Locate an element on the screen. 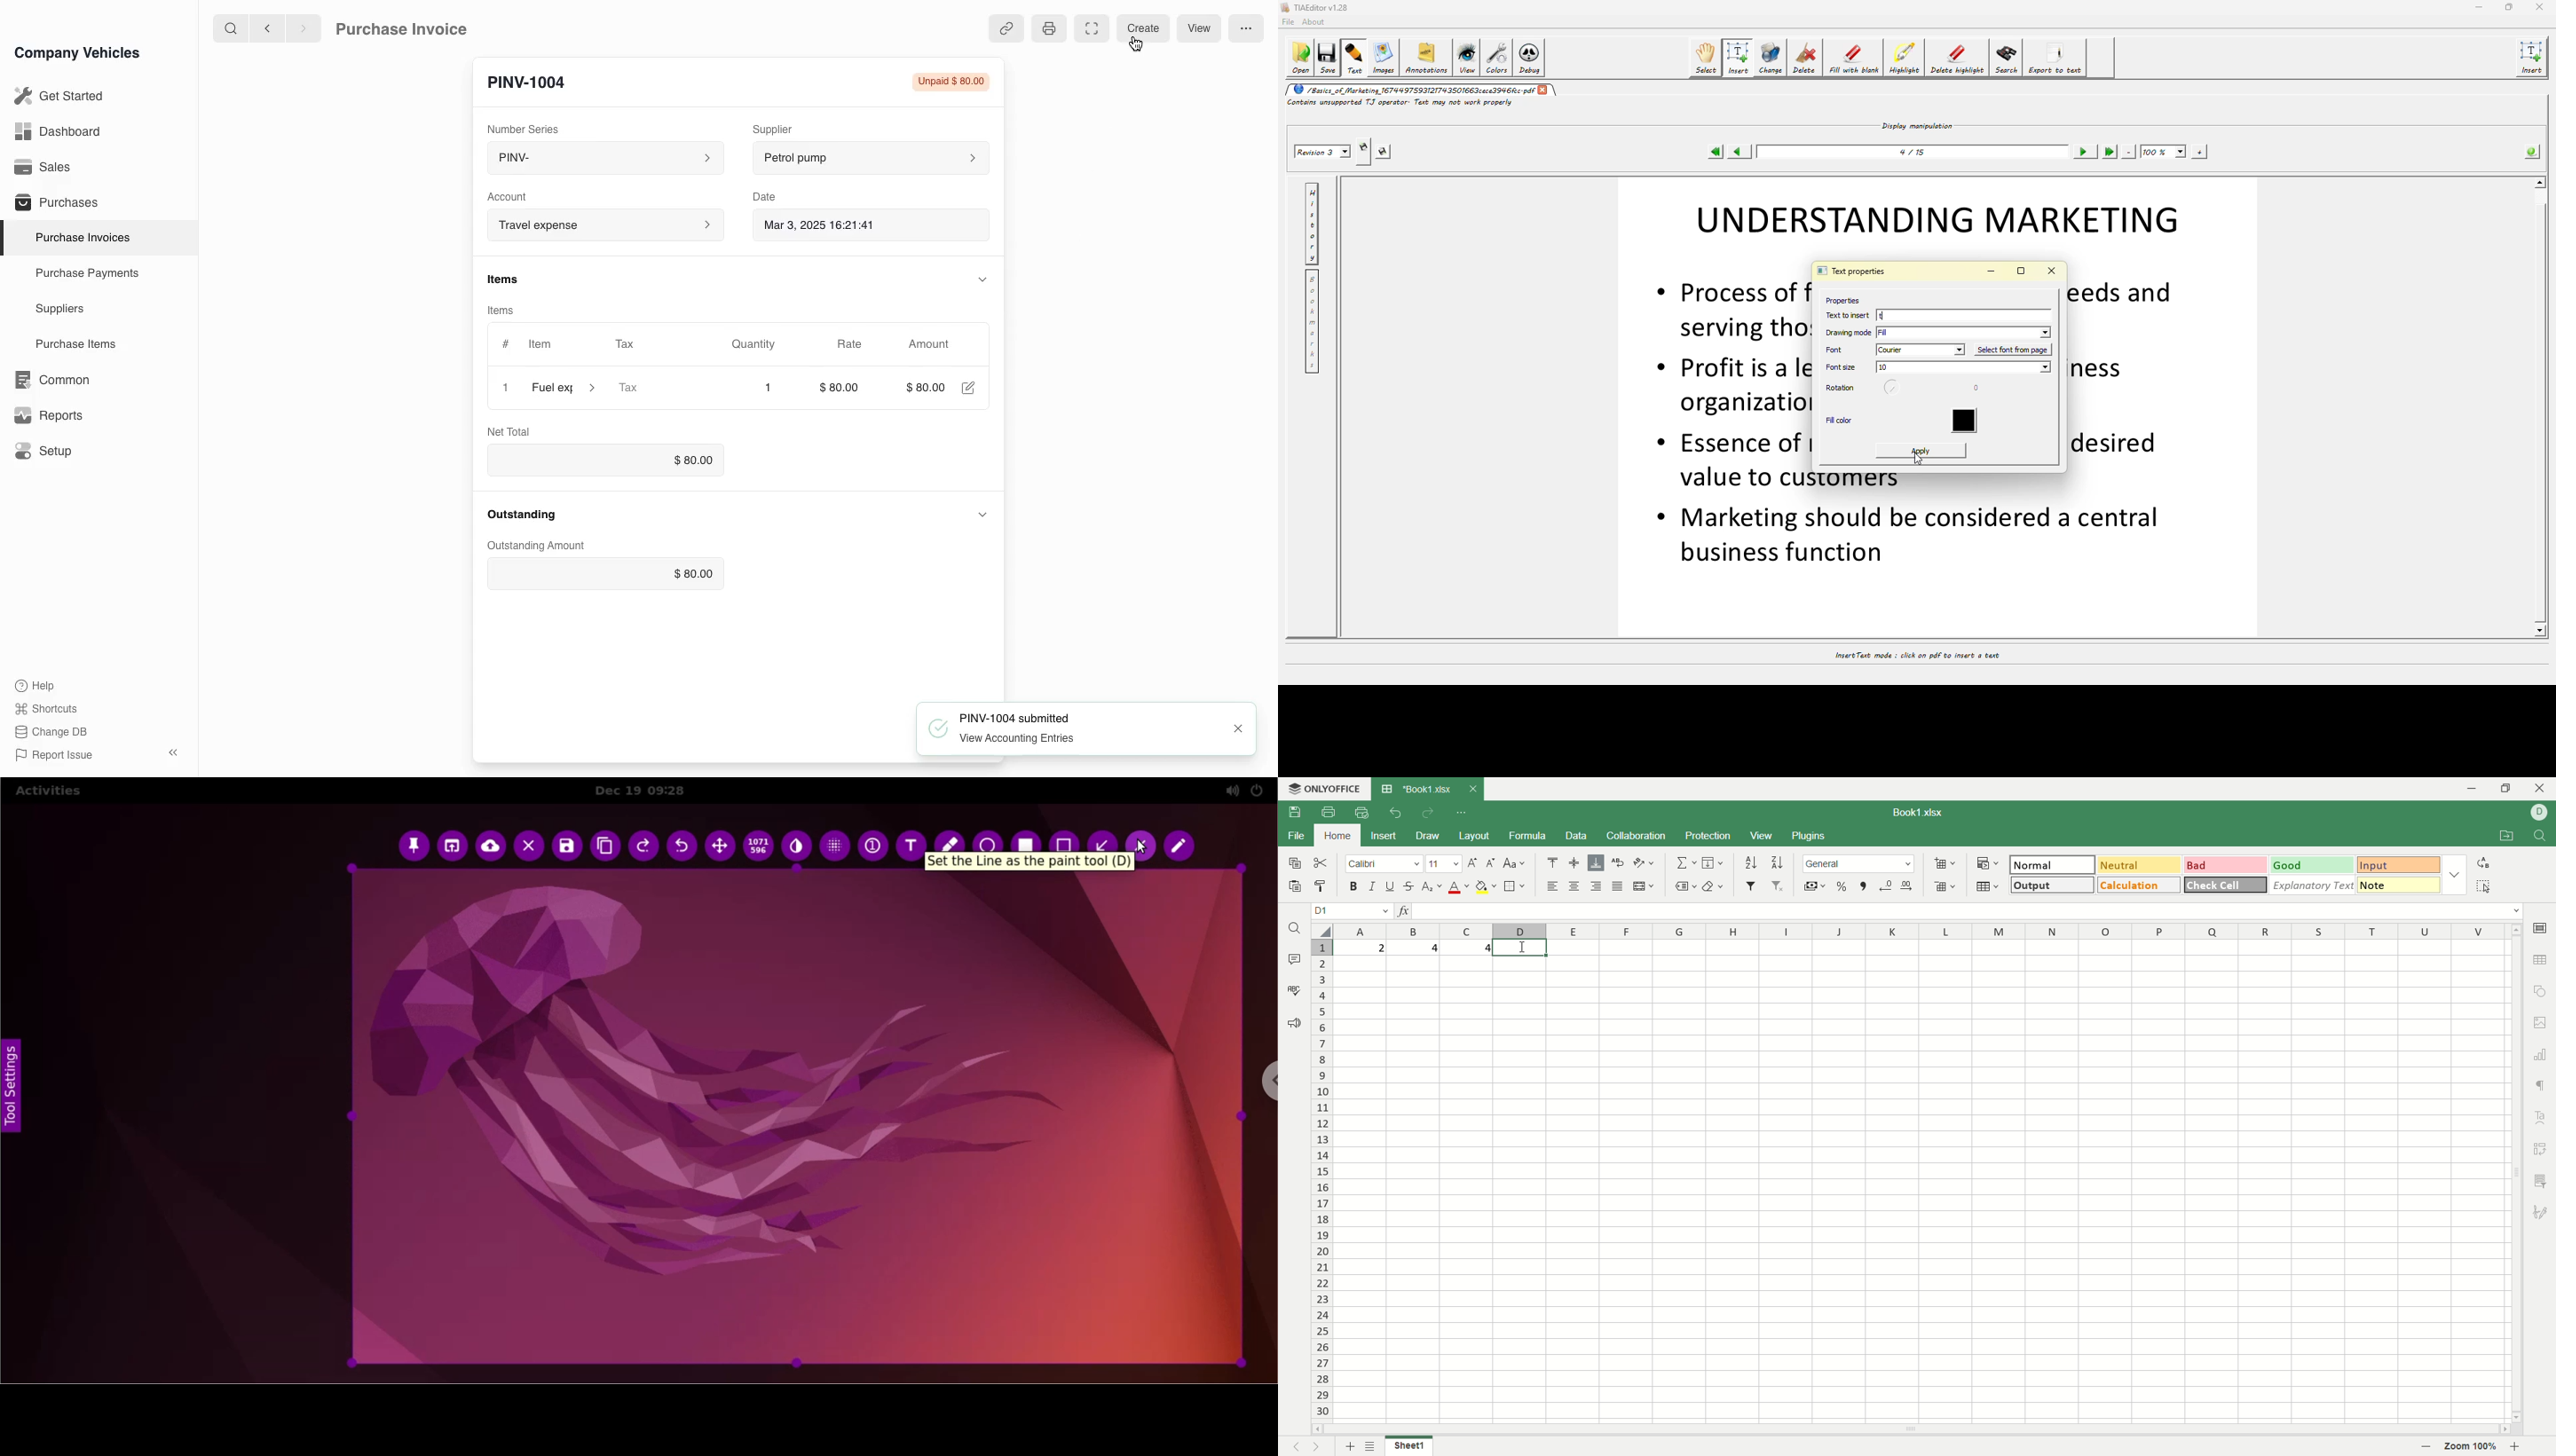 This screenshot has width=2576, height=1456. Get Started is located at coordinates (56, 96).